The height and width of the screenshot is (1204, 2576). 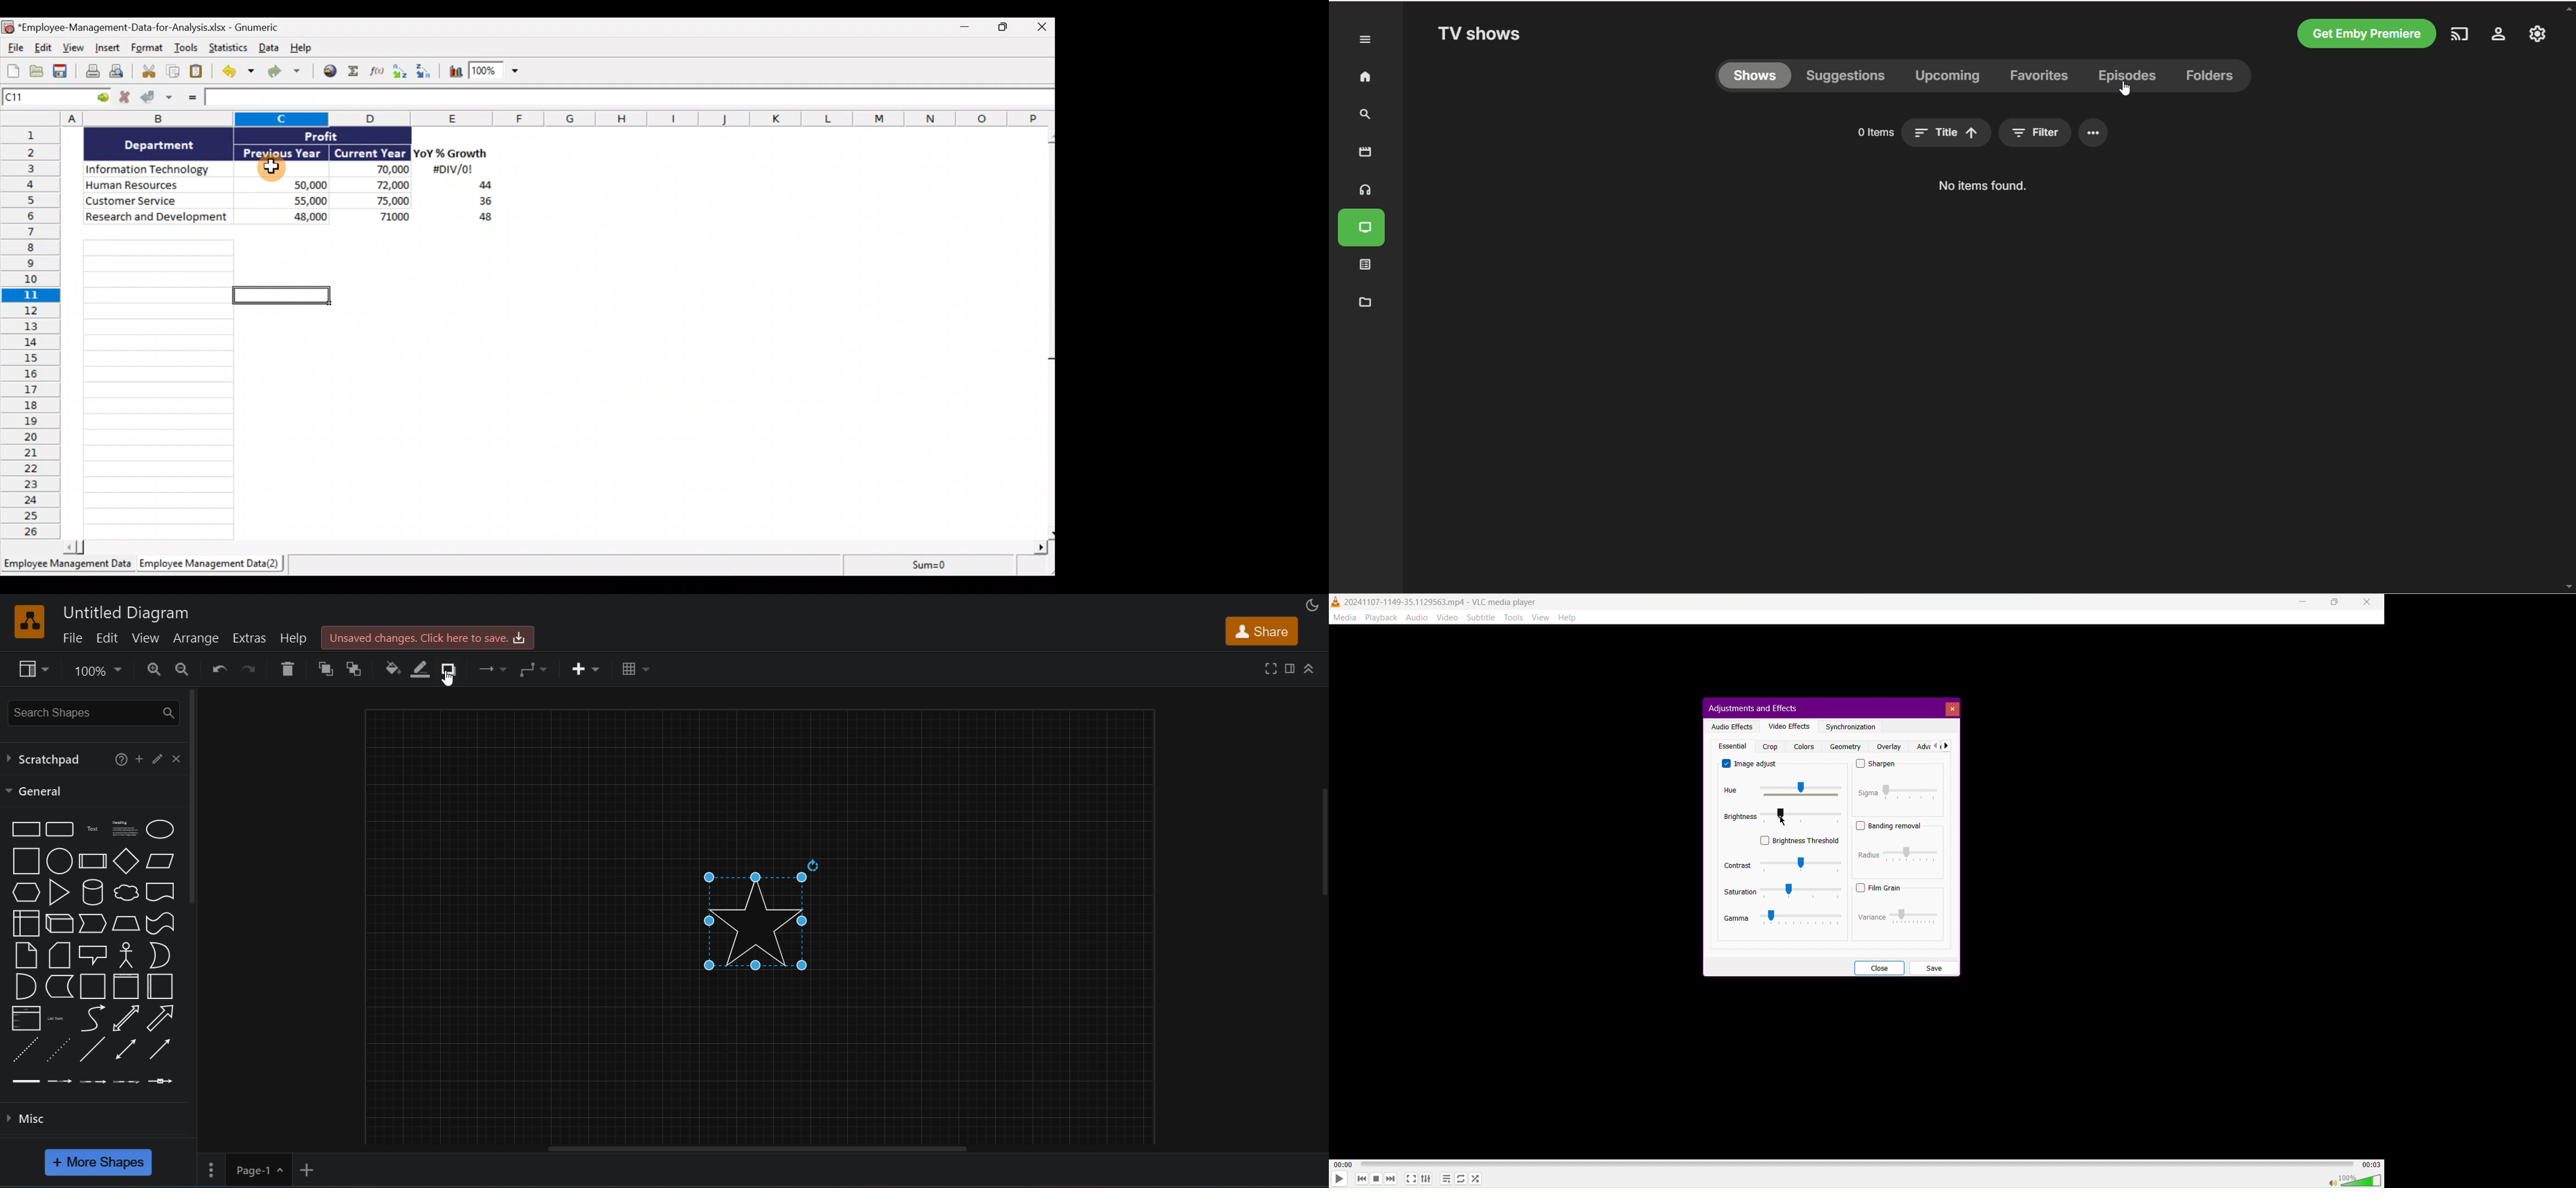 What do you see at coordinates (1730, 725) in the screenshot?
I see `Audio Effects` at bounding box center [1730, 725].